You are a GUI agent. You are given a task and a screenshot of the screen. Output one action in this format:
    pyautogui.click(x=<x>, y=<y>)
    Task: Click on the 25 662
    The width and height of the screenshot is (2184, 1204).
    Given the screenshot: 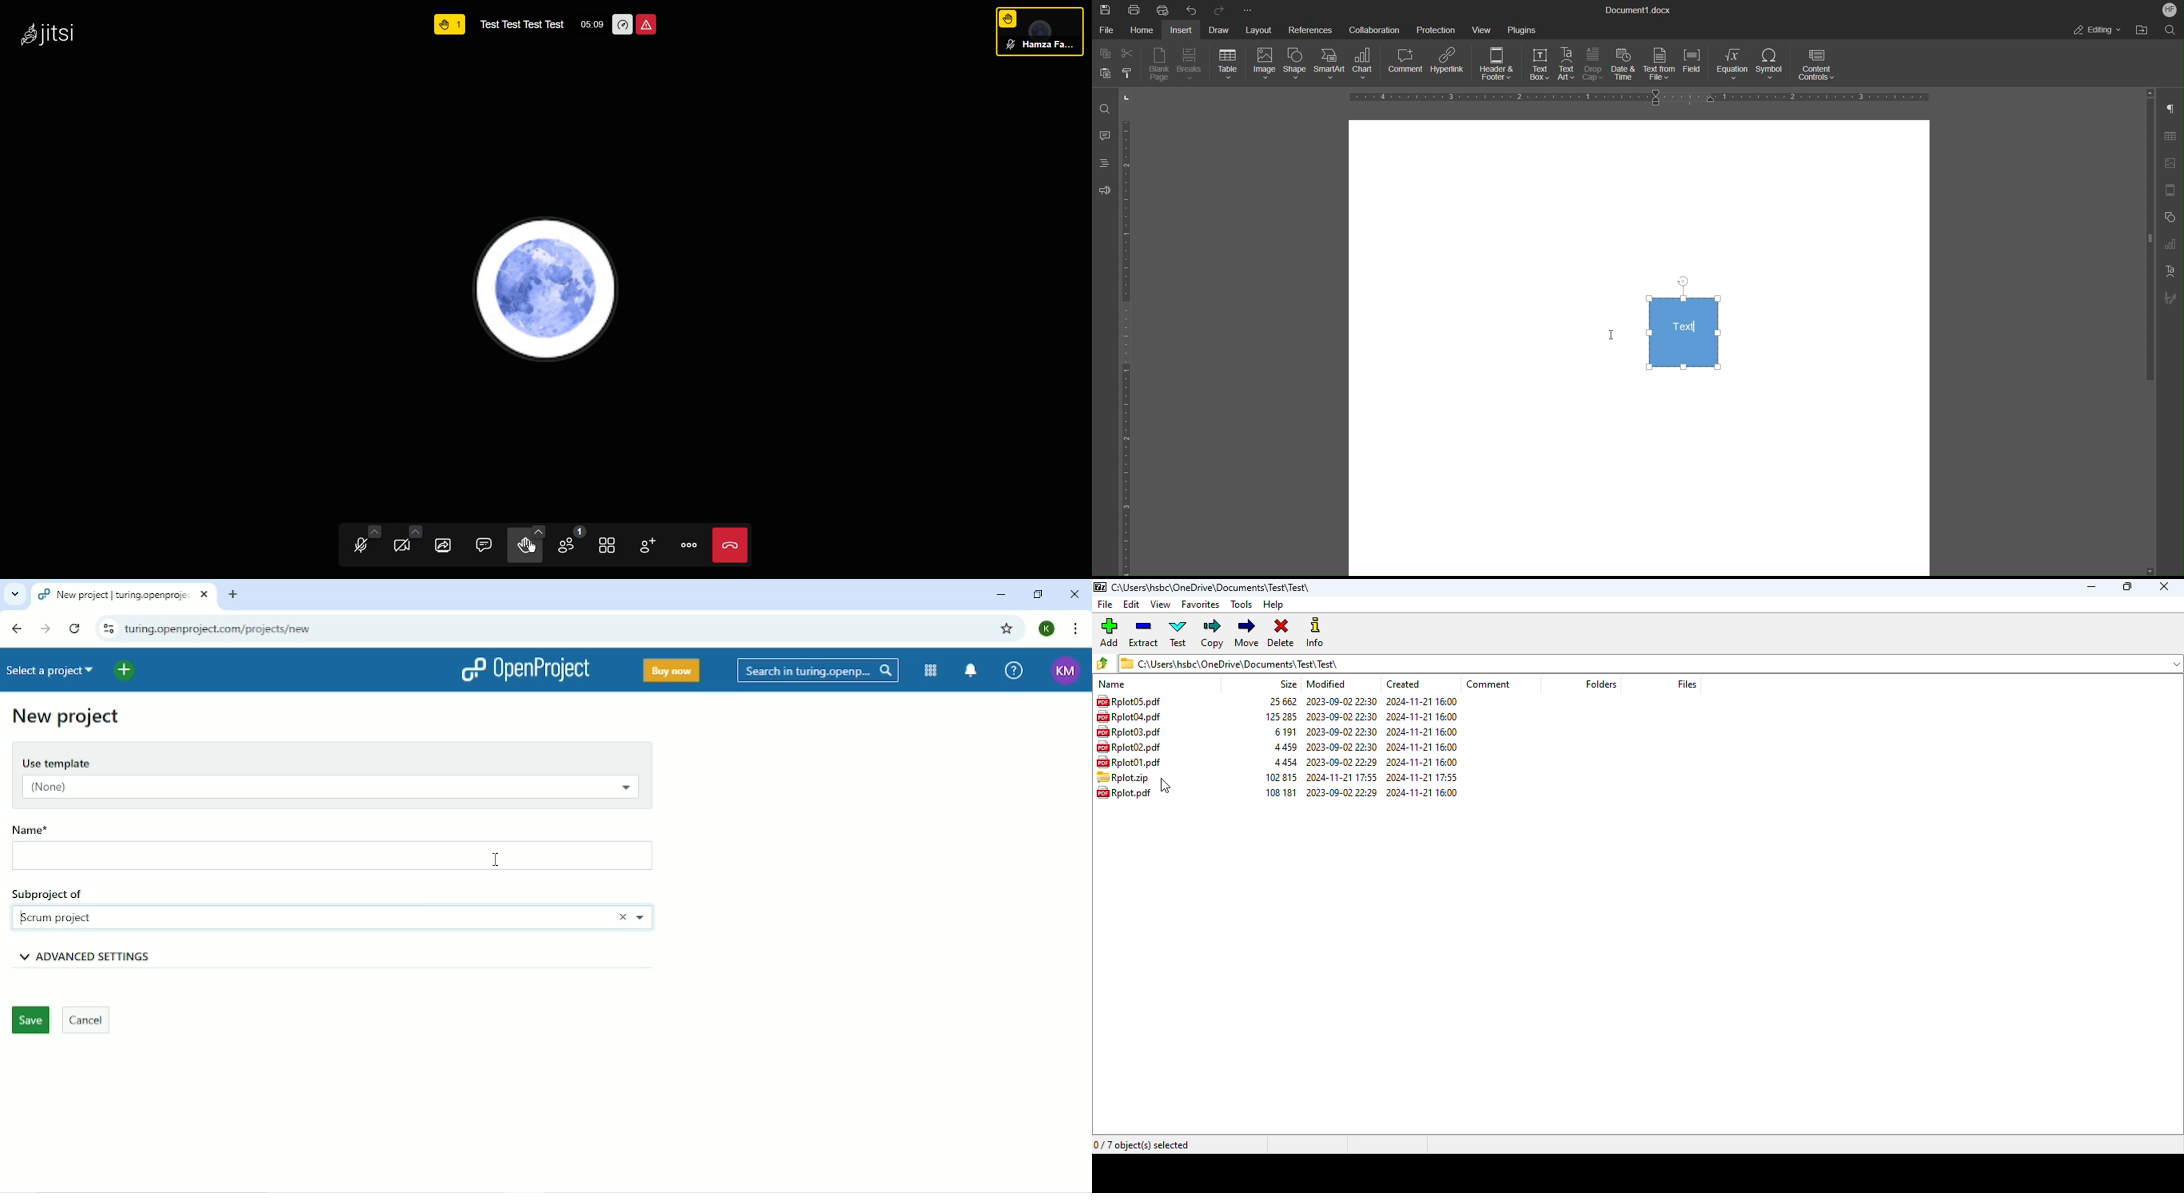 What is the action you would take?
    pyautogui.click(x=1278, y=701)
    